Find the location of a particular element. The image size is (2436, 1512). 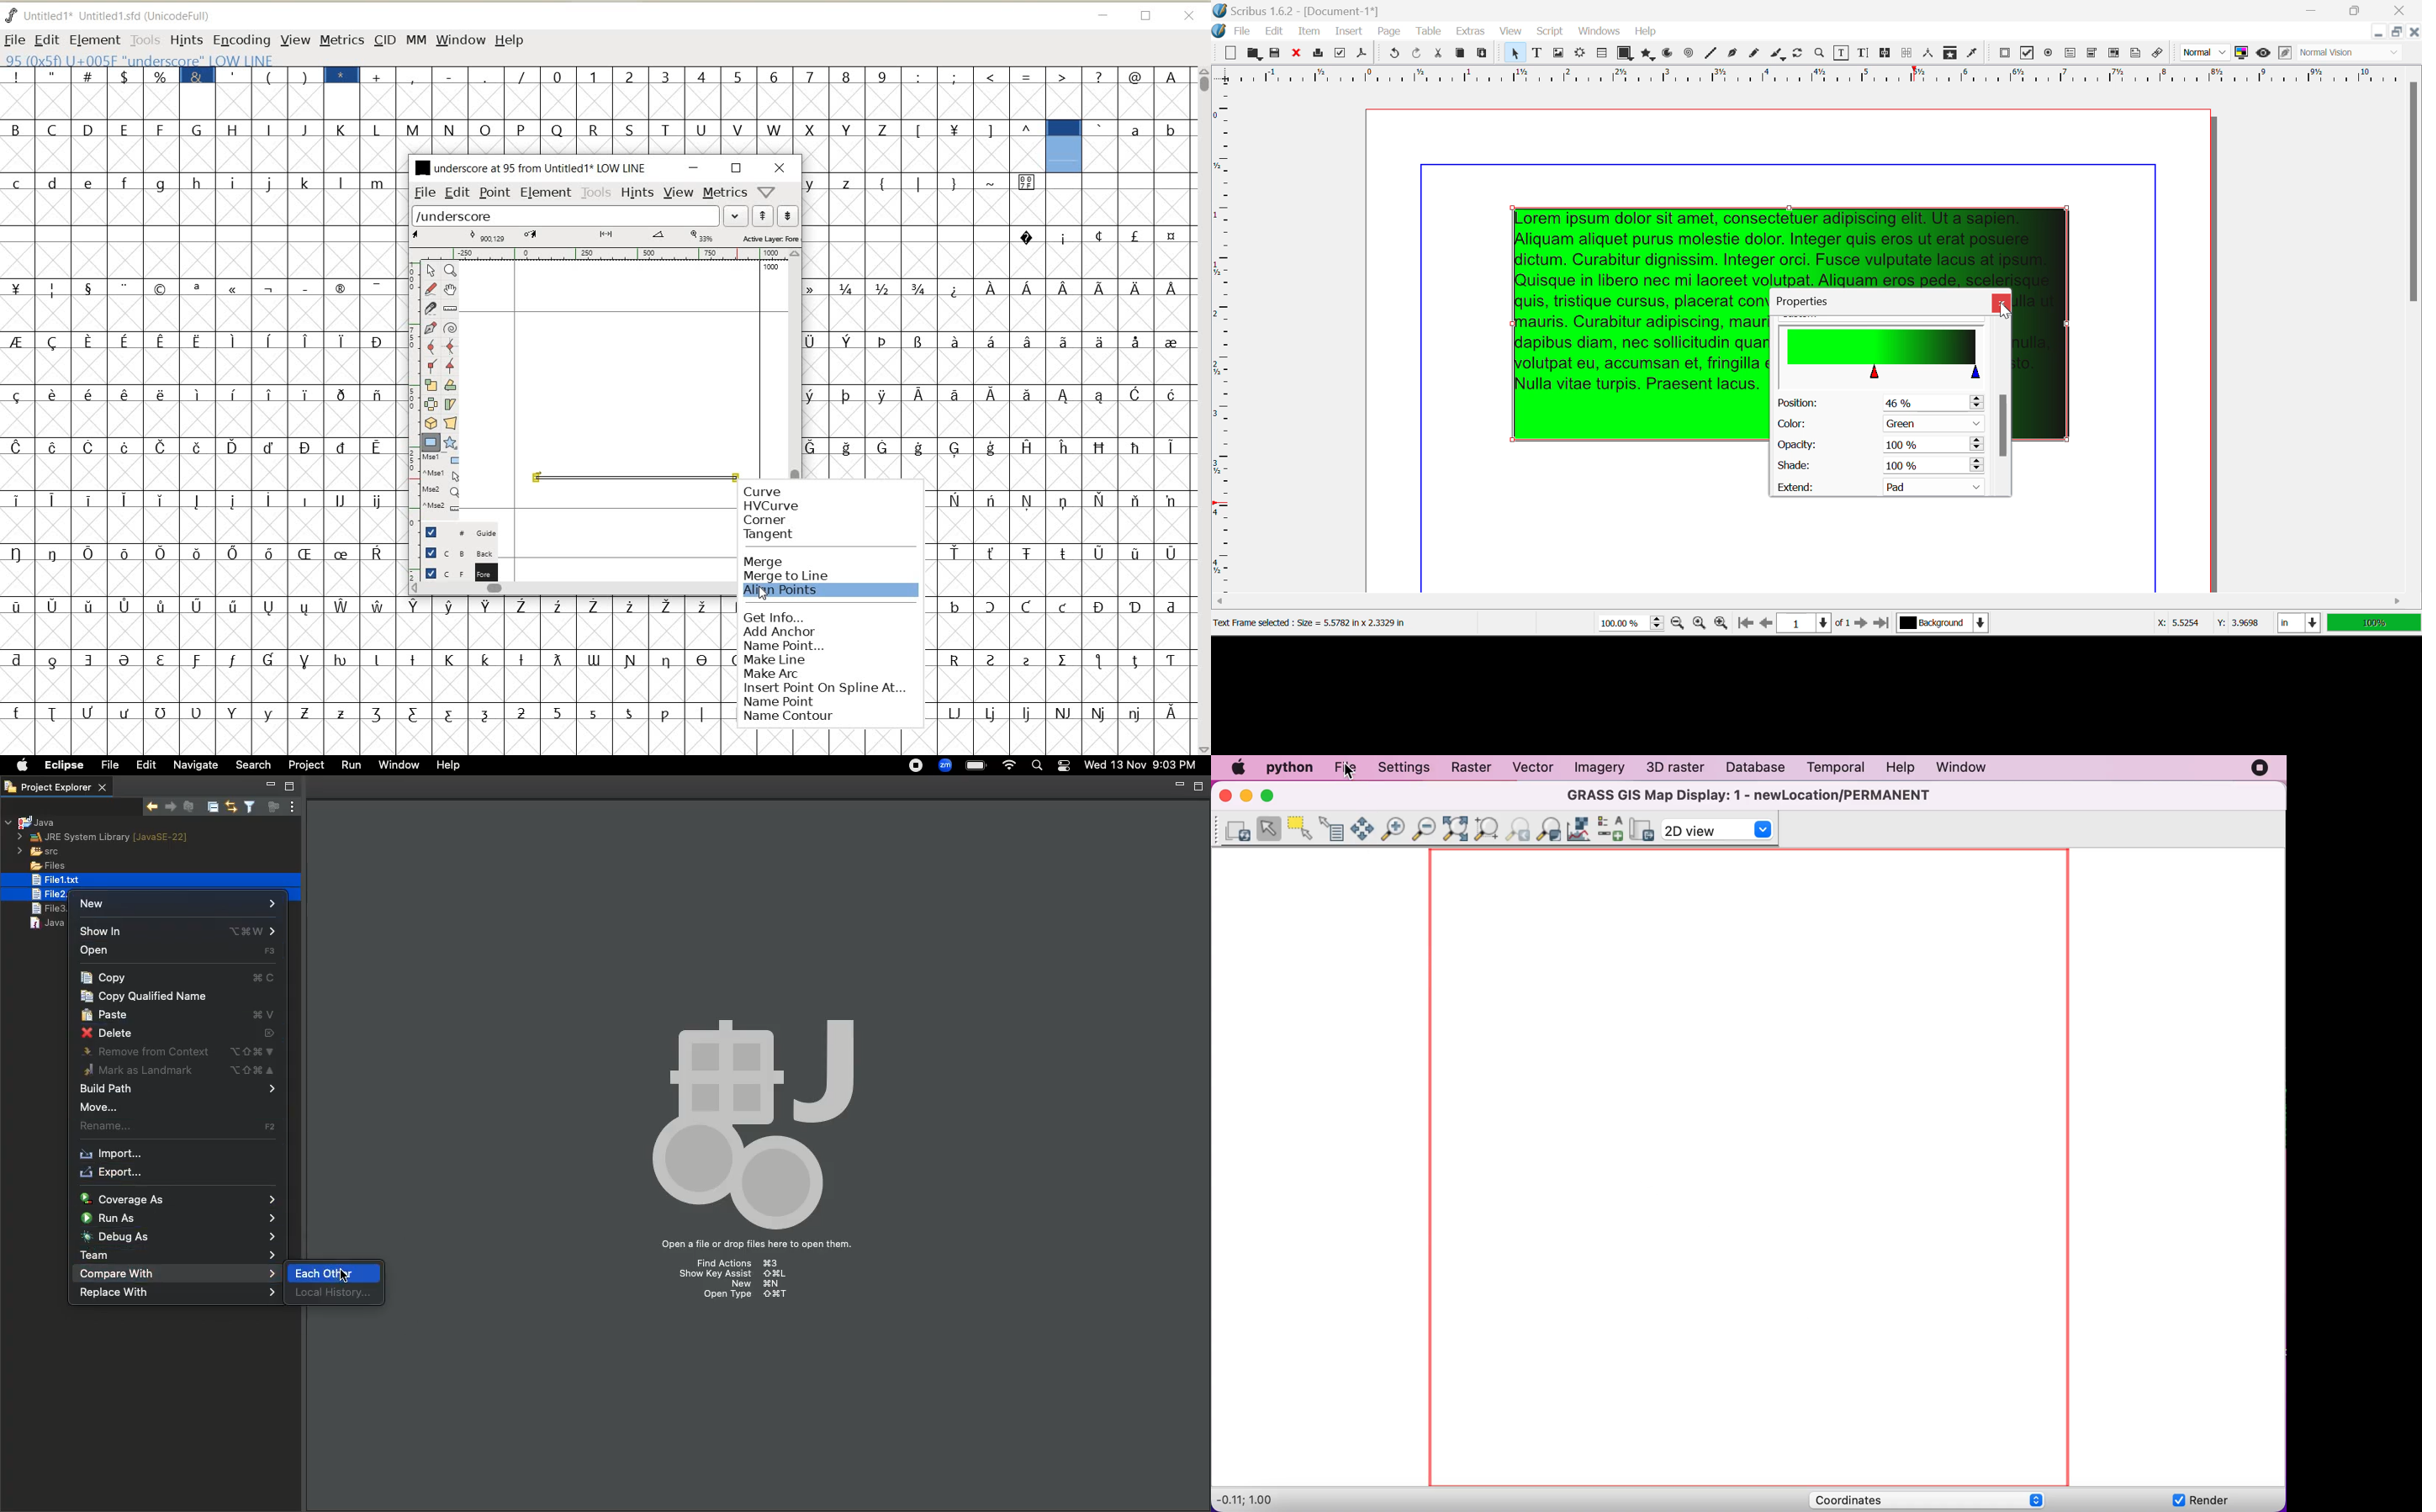

CURSOR is located at coordinates (765, 597).